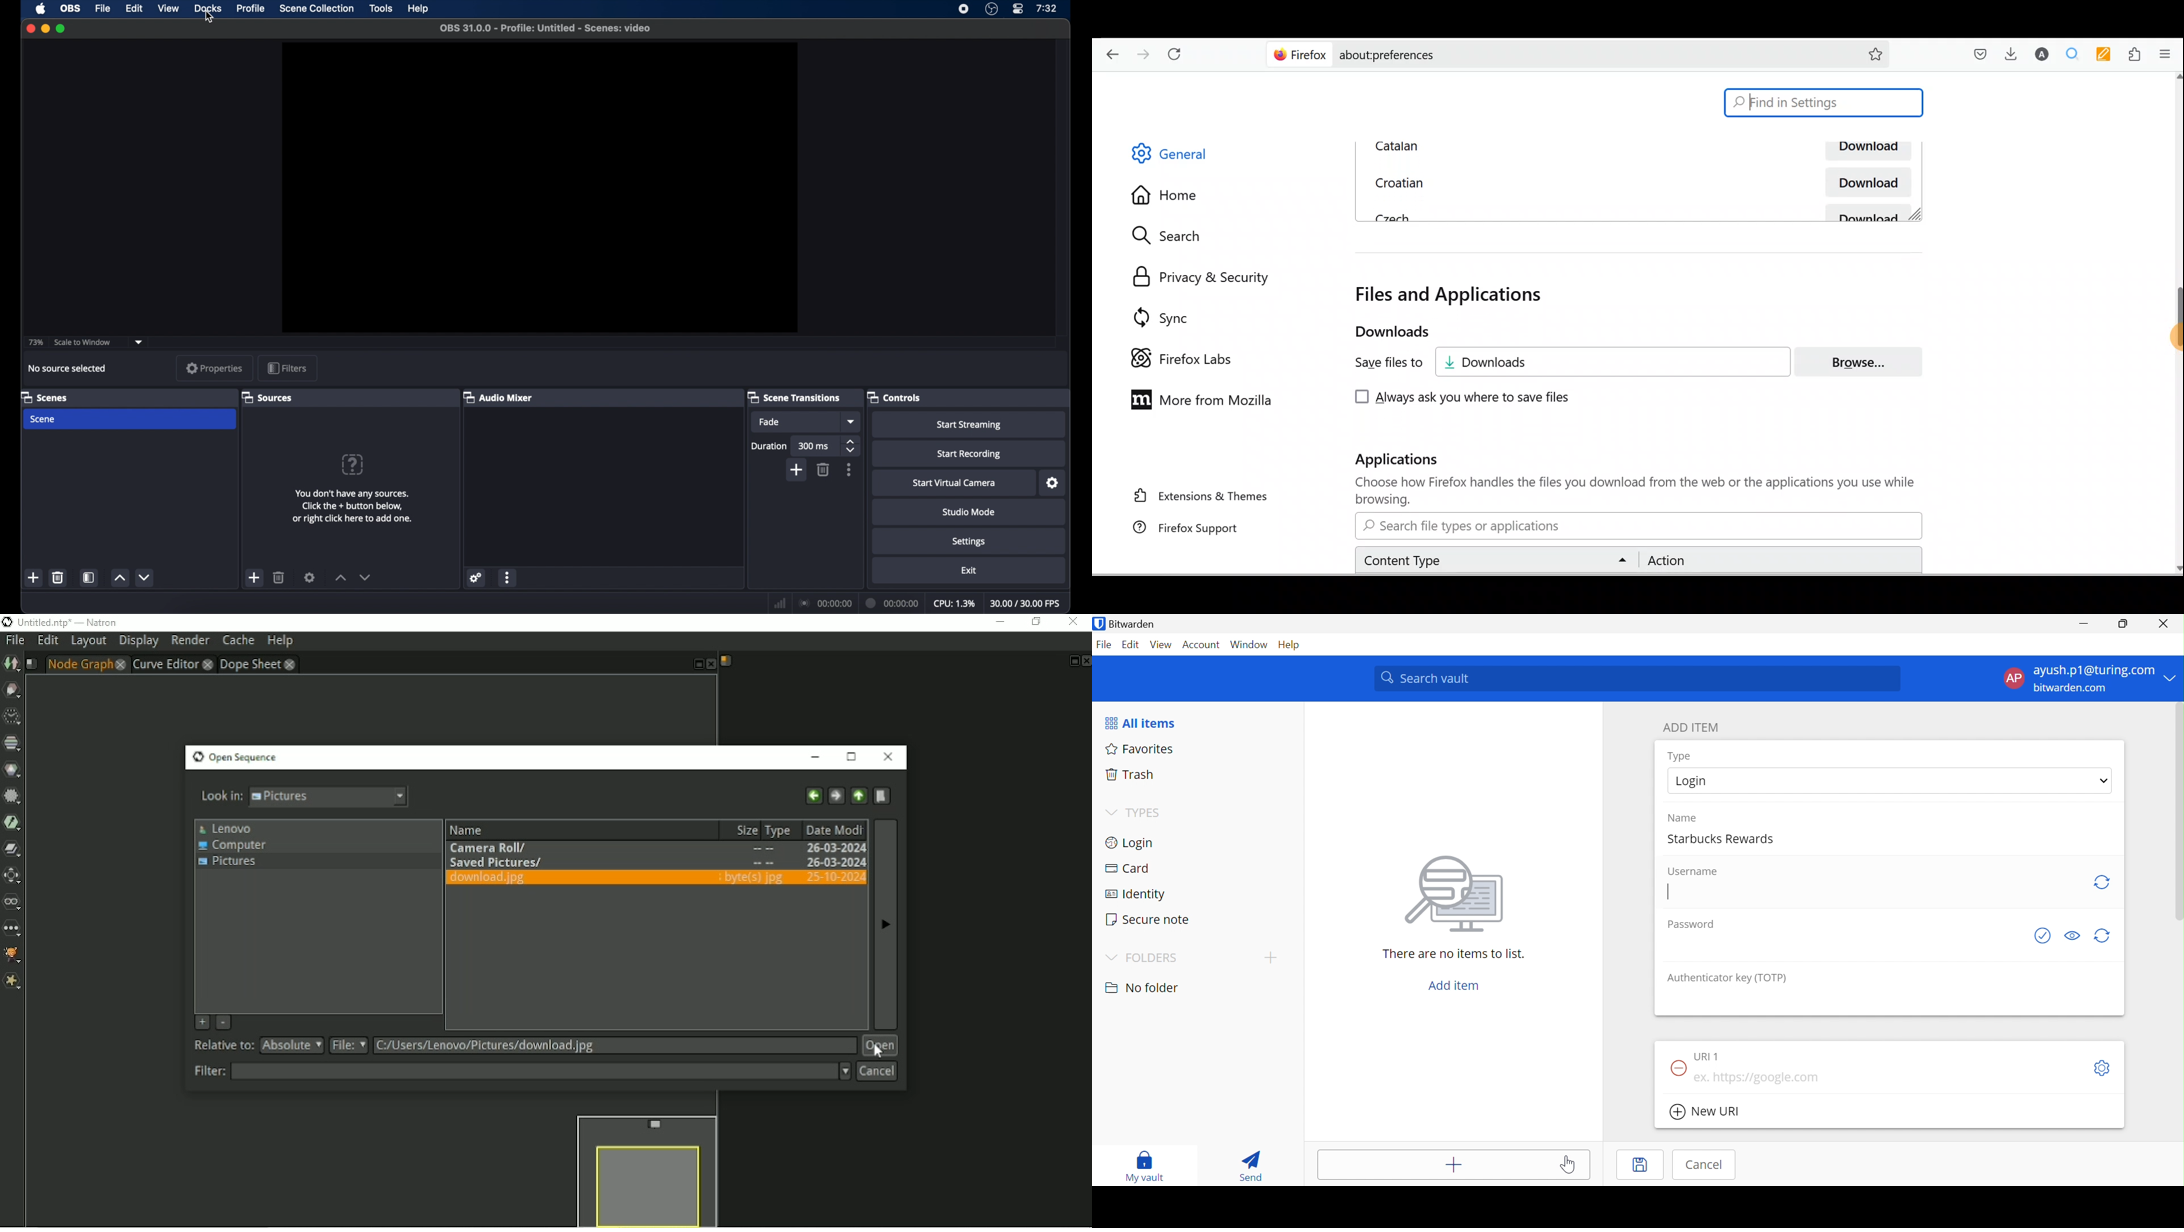  I want to click on OBS 31.0.0 - Profile: Untitled - Scenes: video, so click(548, 27).